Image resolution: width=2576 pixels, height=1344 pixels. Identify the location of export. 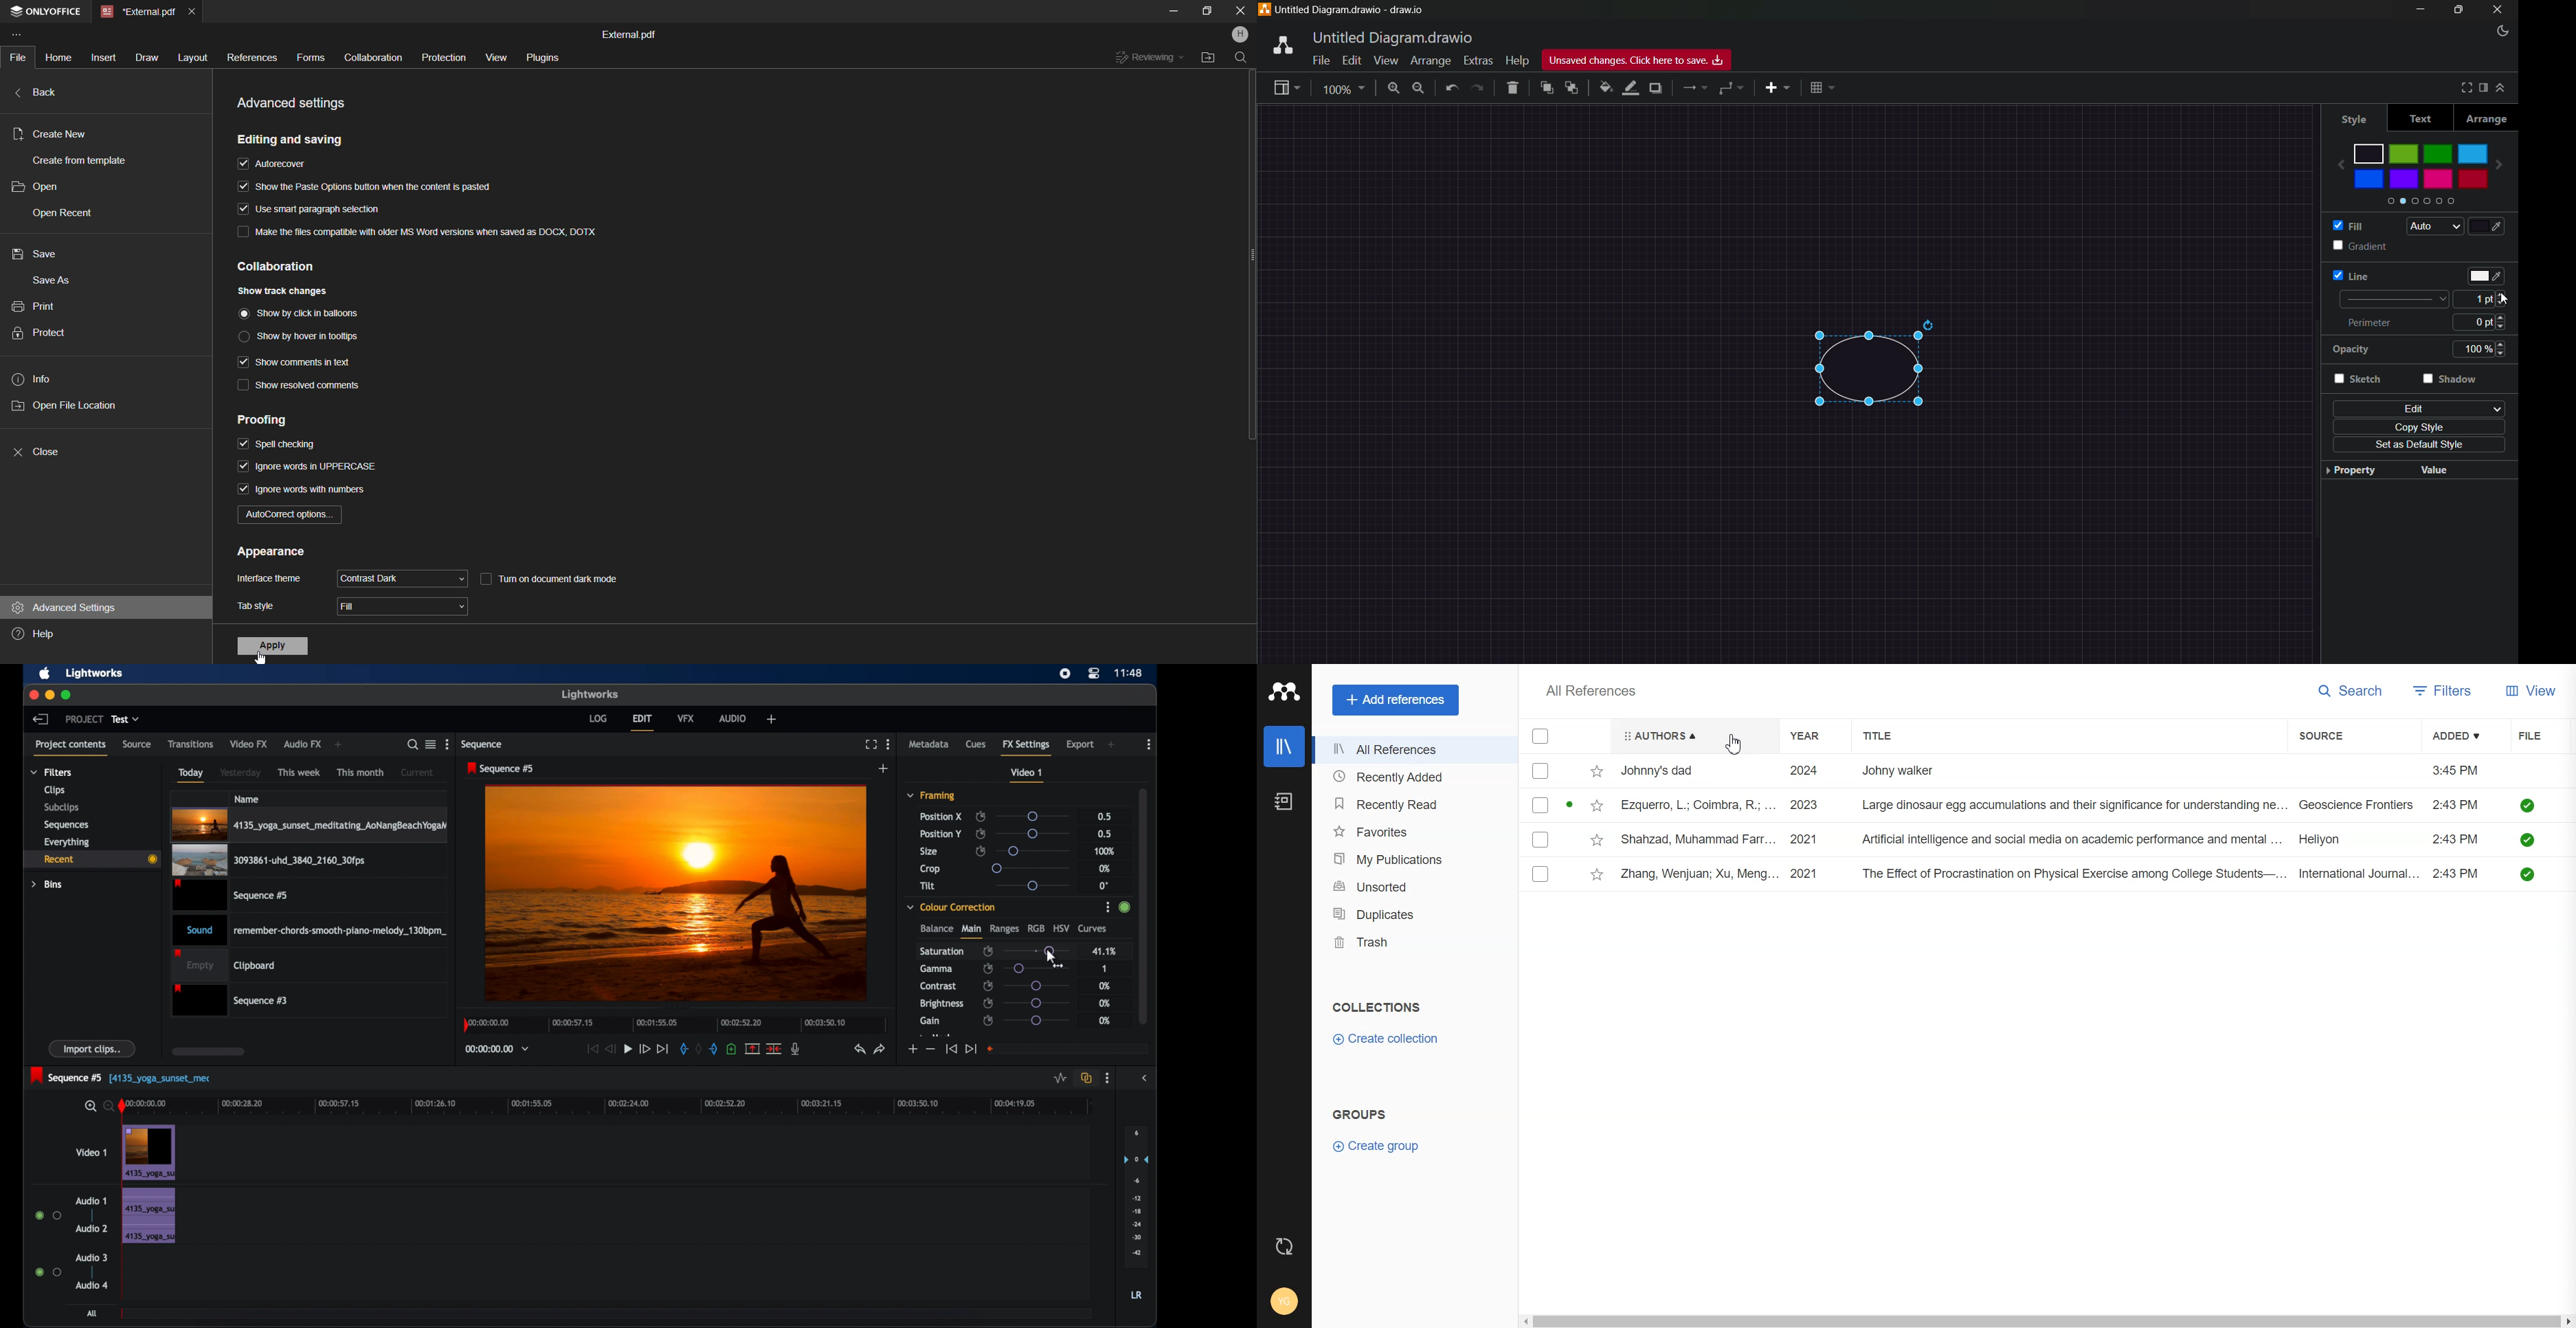
(1080, 745).